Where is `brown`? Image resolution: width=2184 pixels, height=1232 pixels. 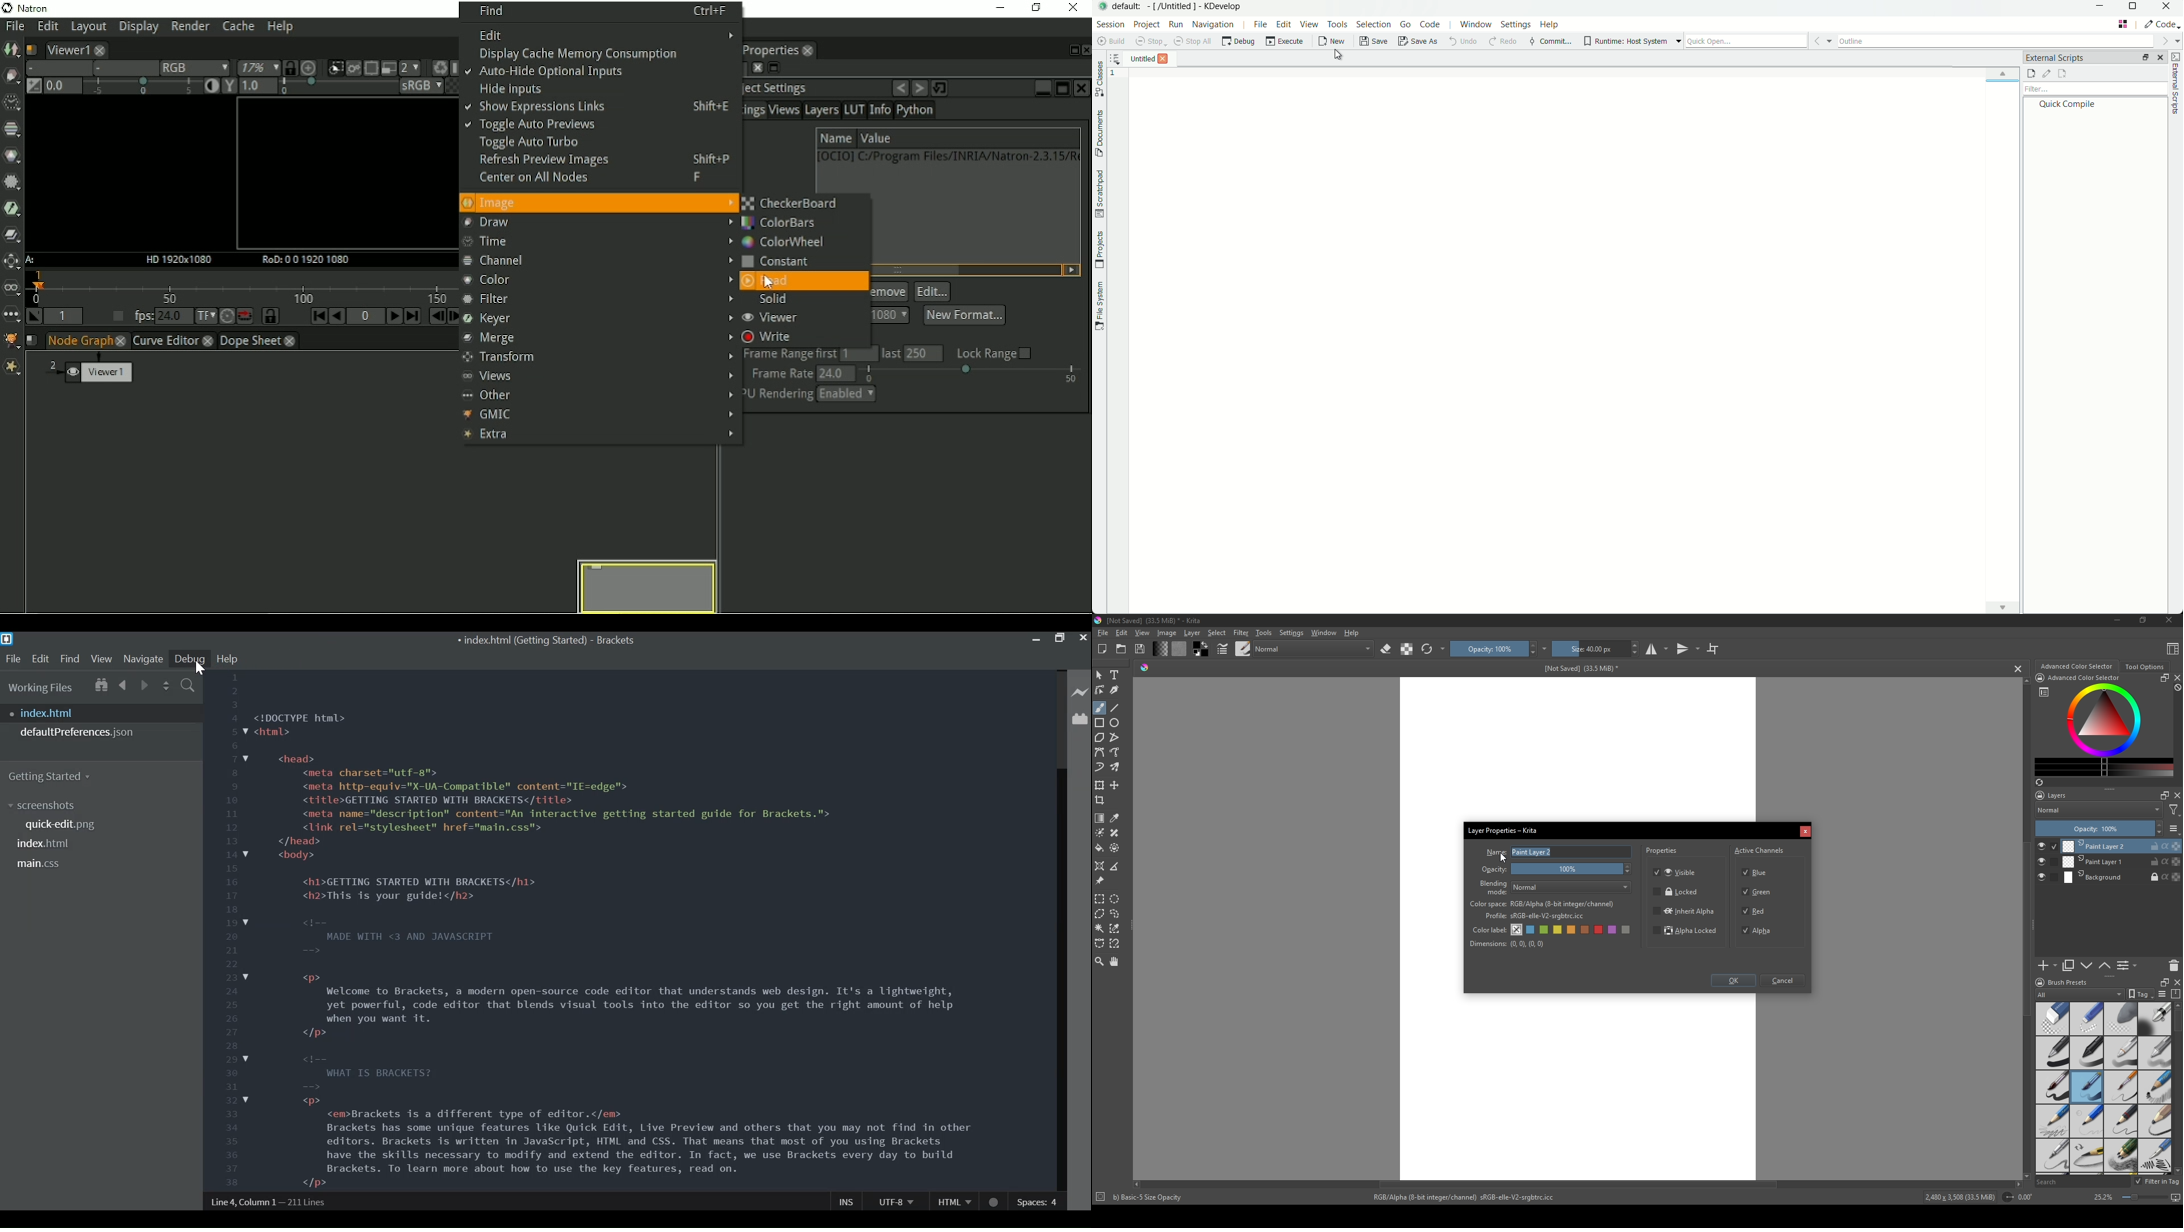
brown is located at coordinates (1587, 930).